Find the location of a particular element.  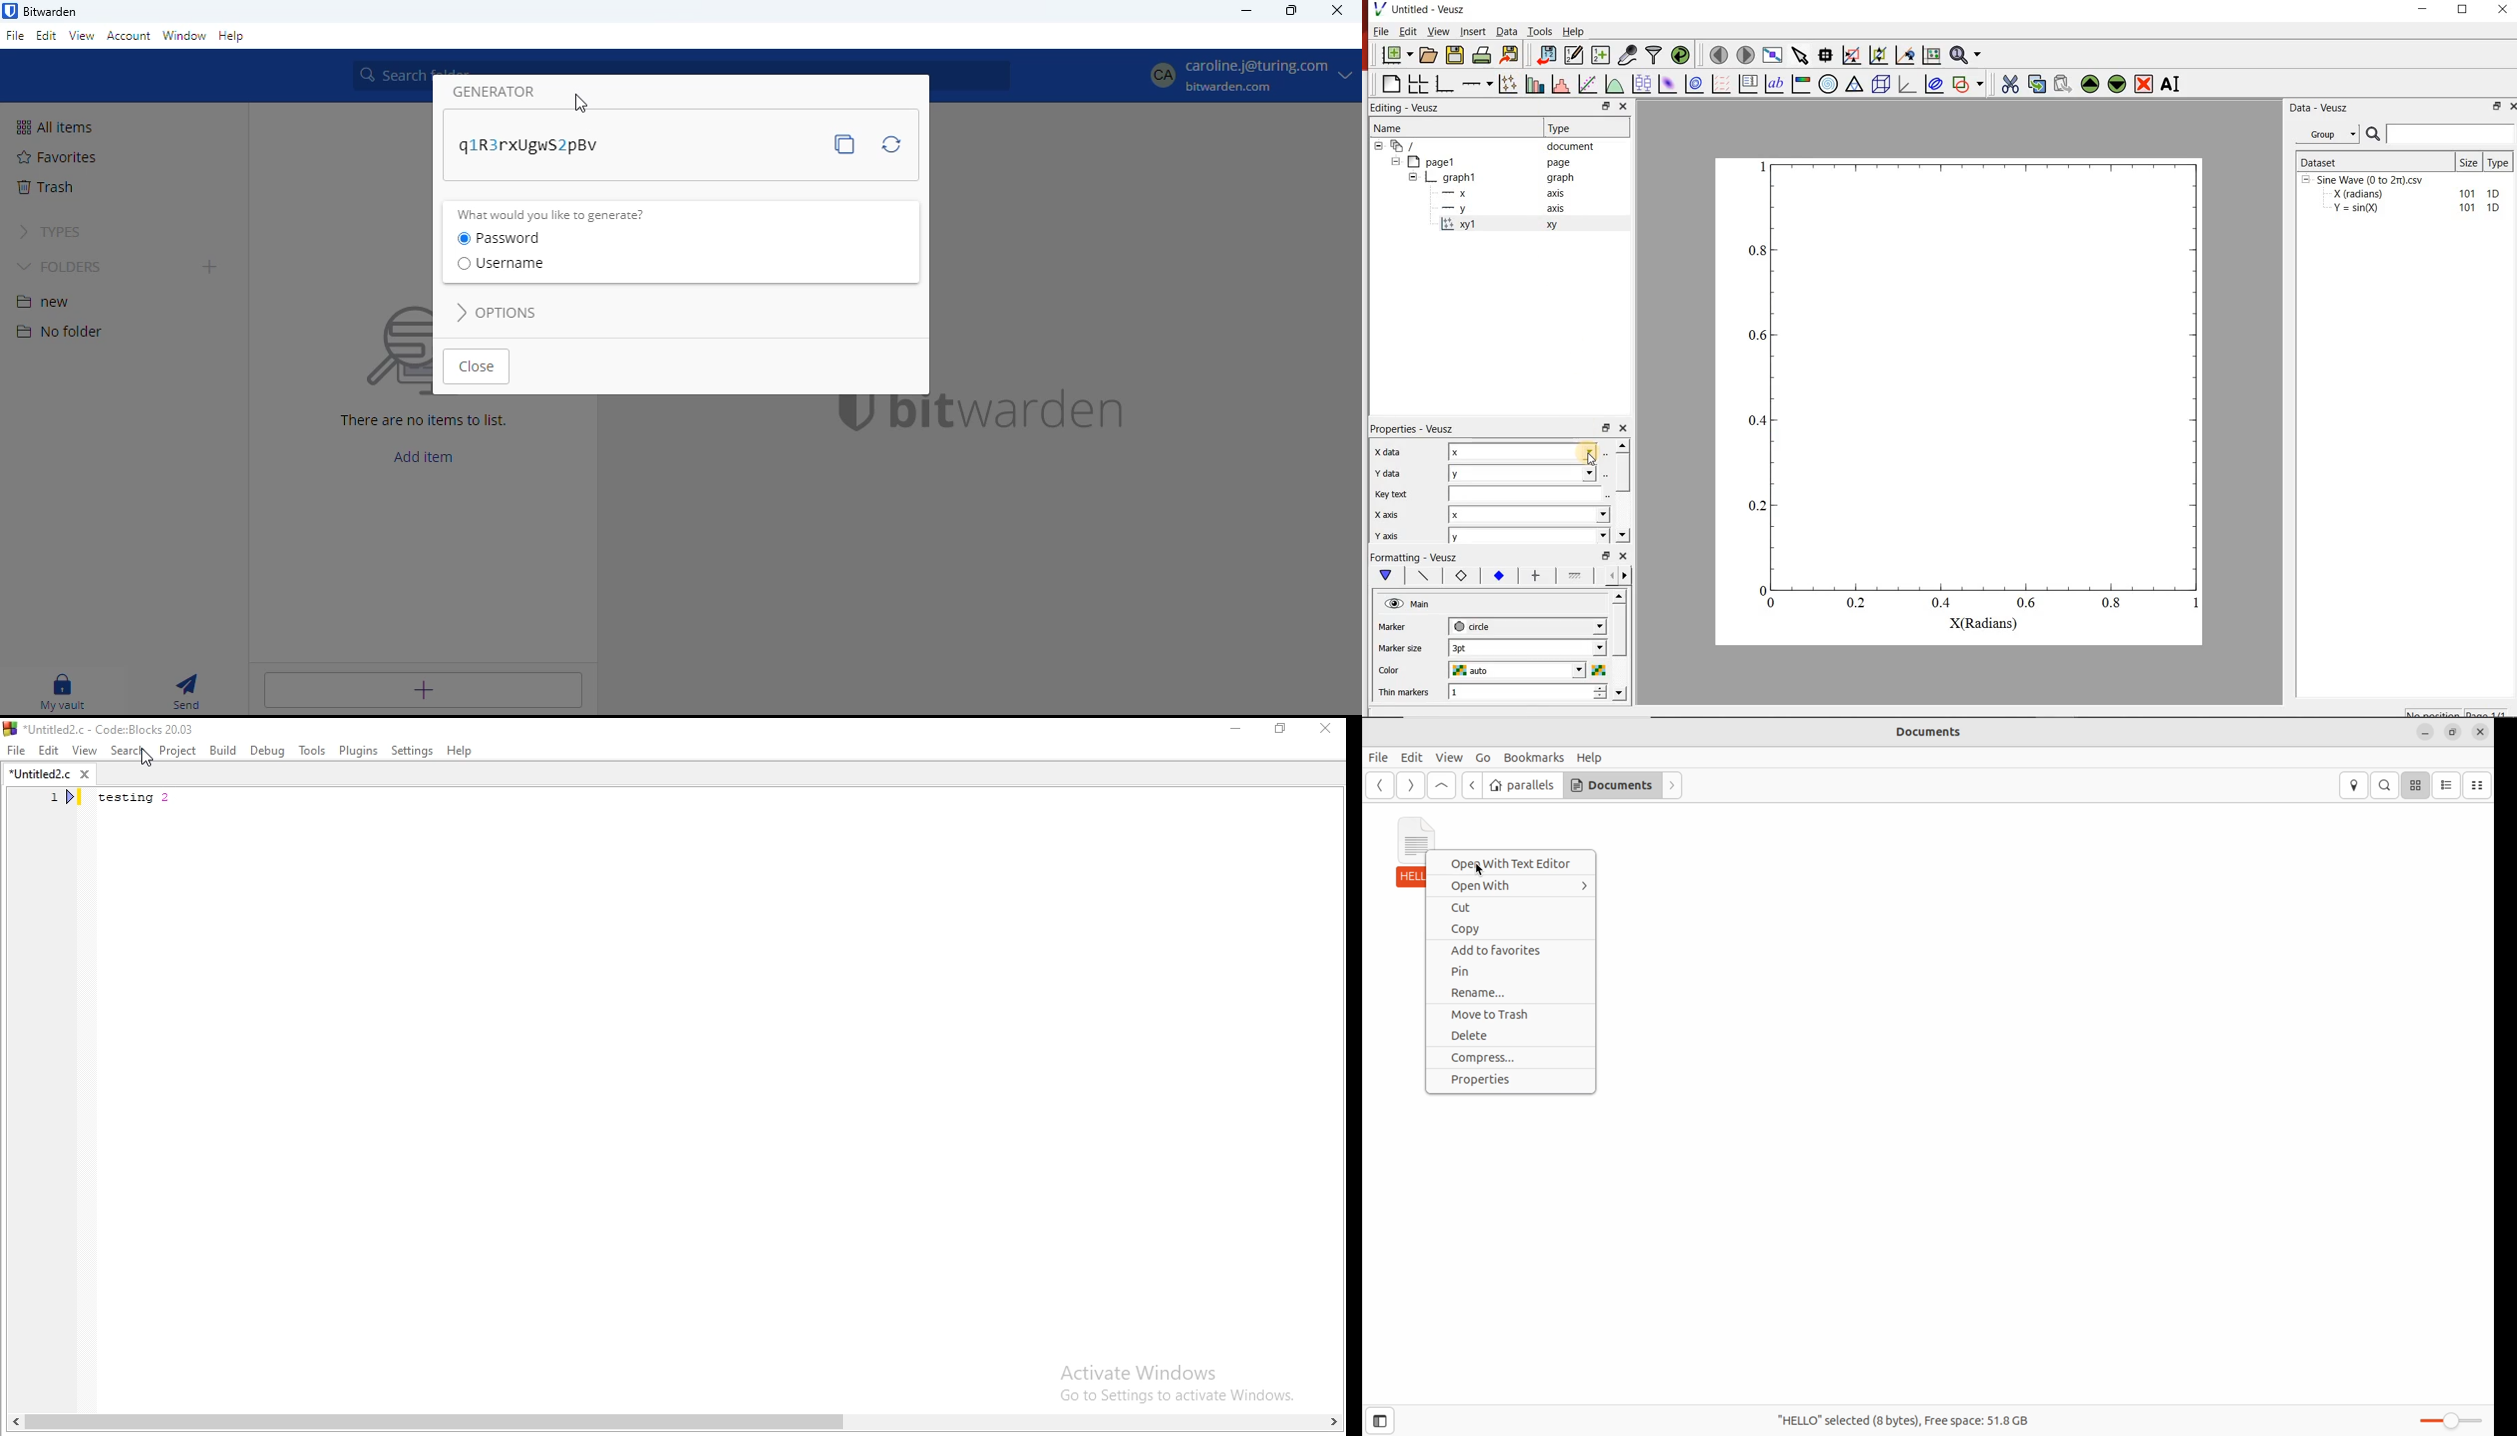

Build  is located at coordinates (223, 750).